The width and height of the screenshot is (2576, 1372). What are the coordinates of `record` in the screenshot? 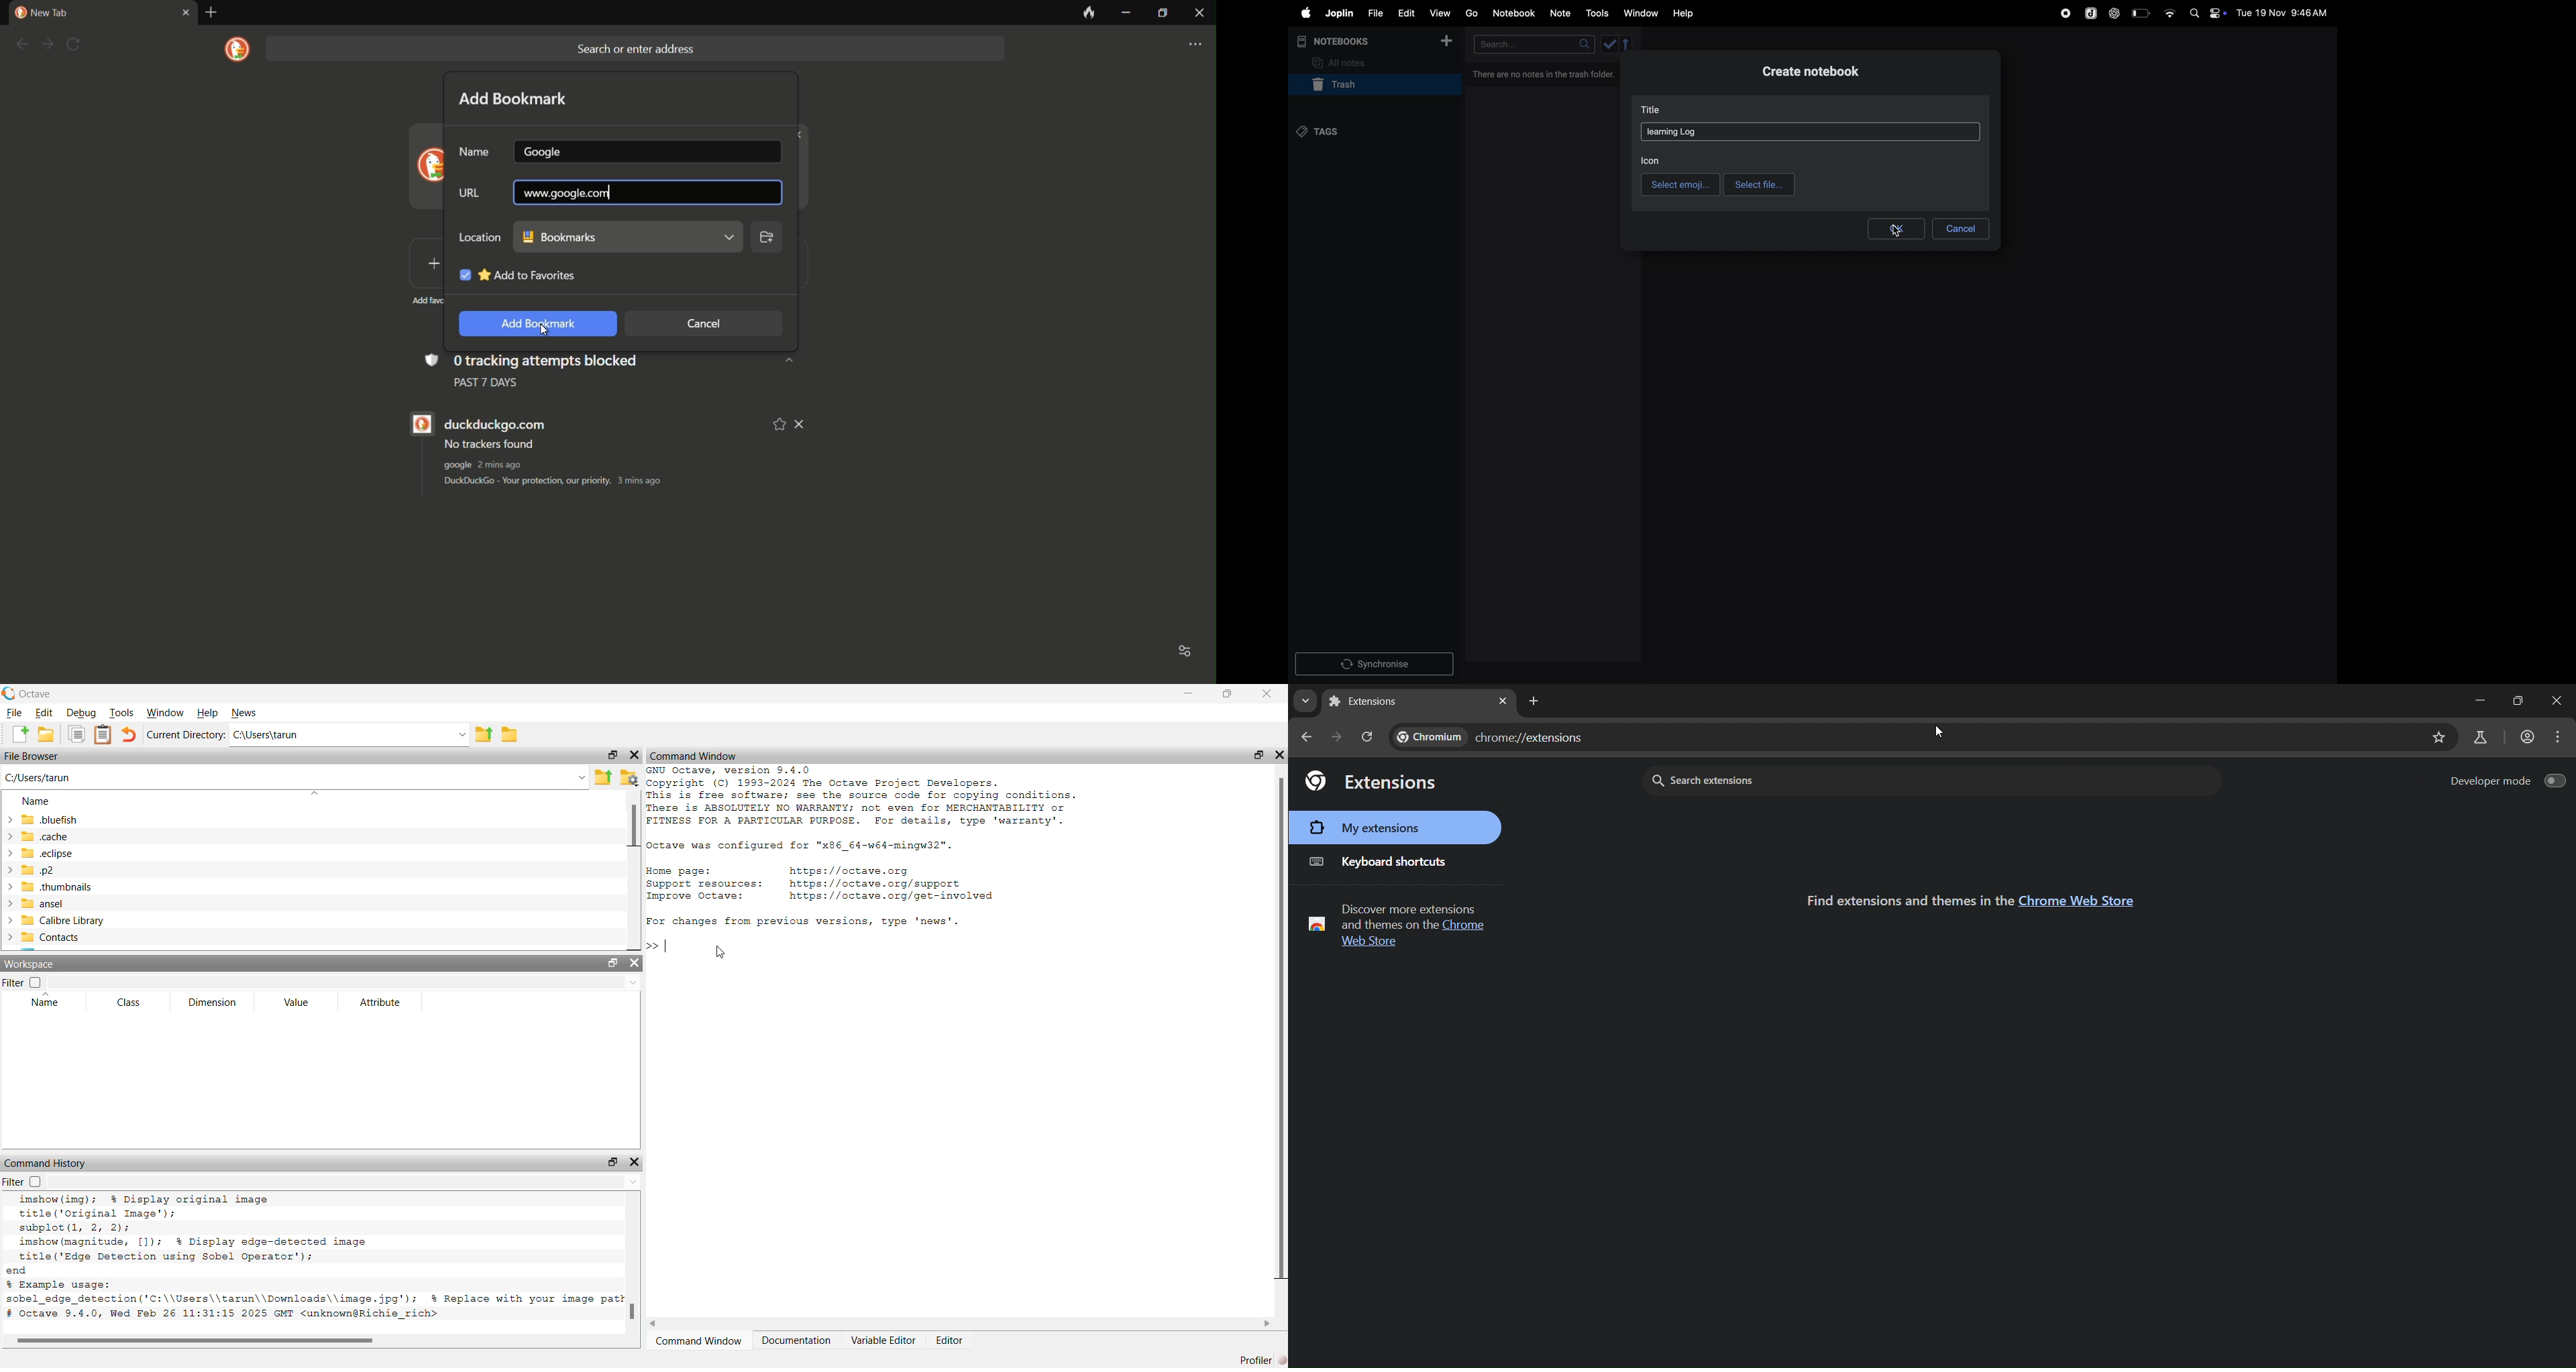 It's located at (2065, 12).